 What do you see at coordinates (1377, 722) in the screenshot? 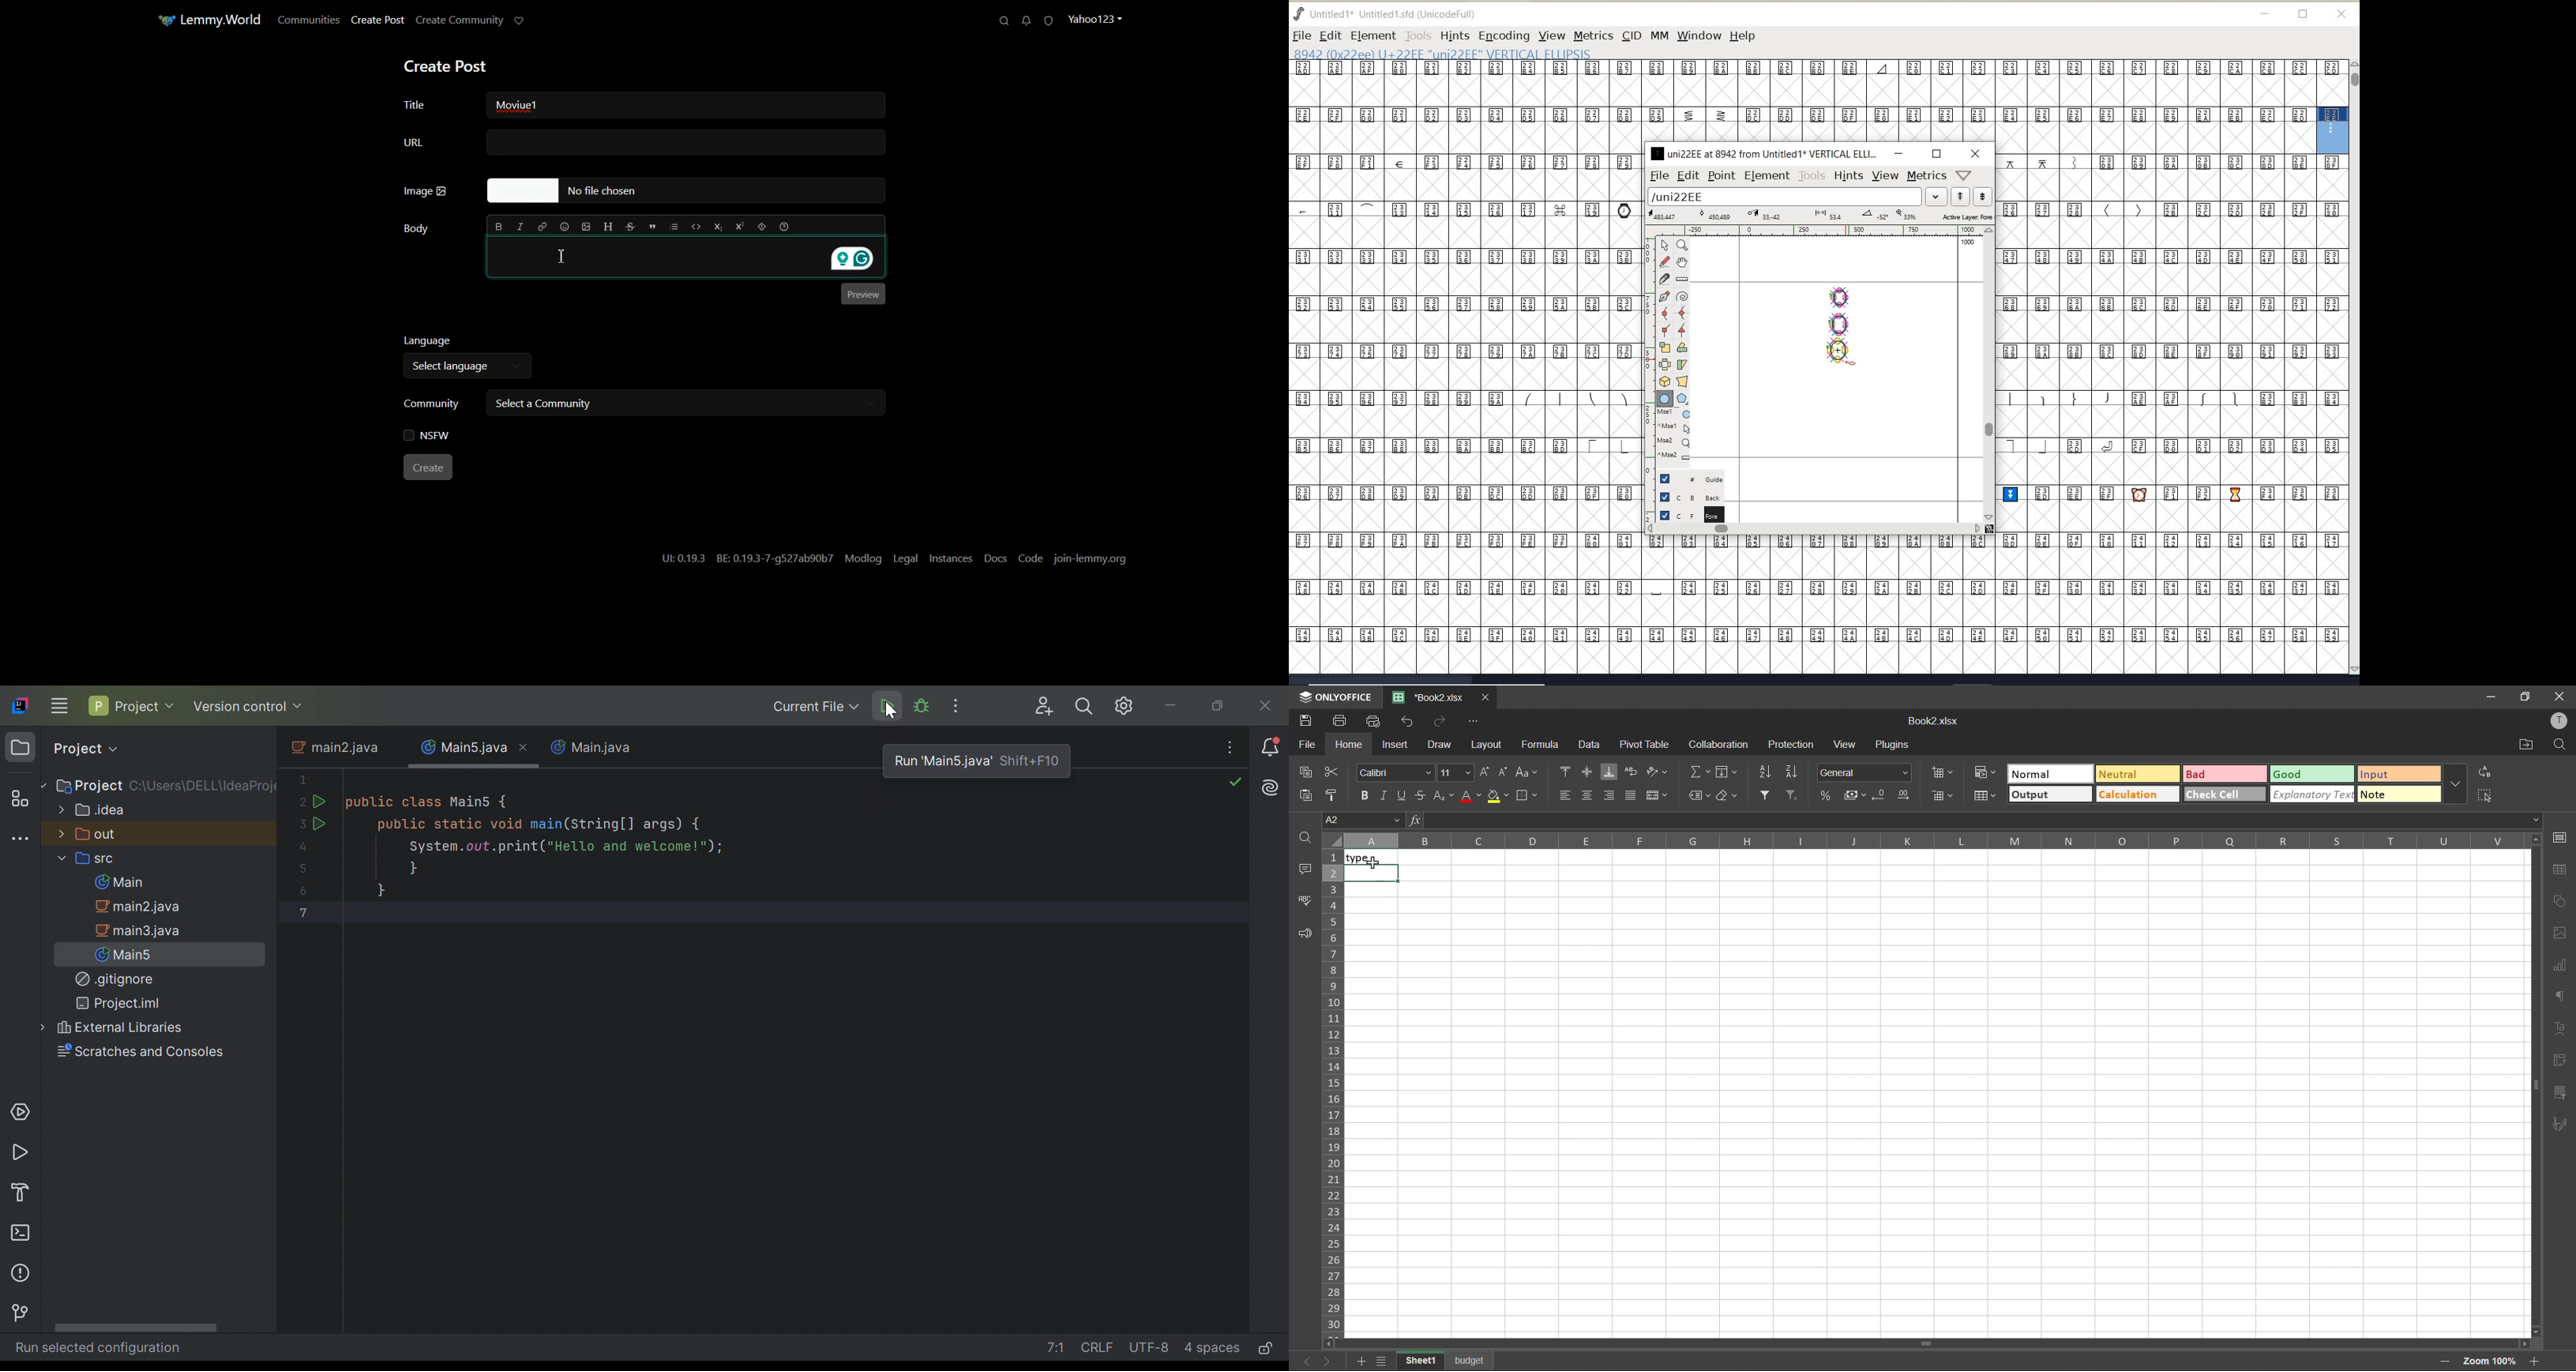
I see `quick print` at bounding box center [1377, 722].